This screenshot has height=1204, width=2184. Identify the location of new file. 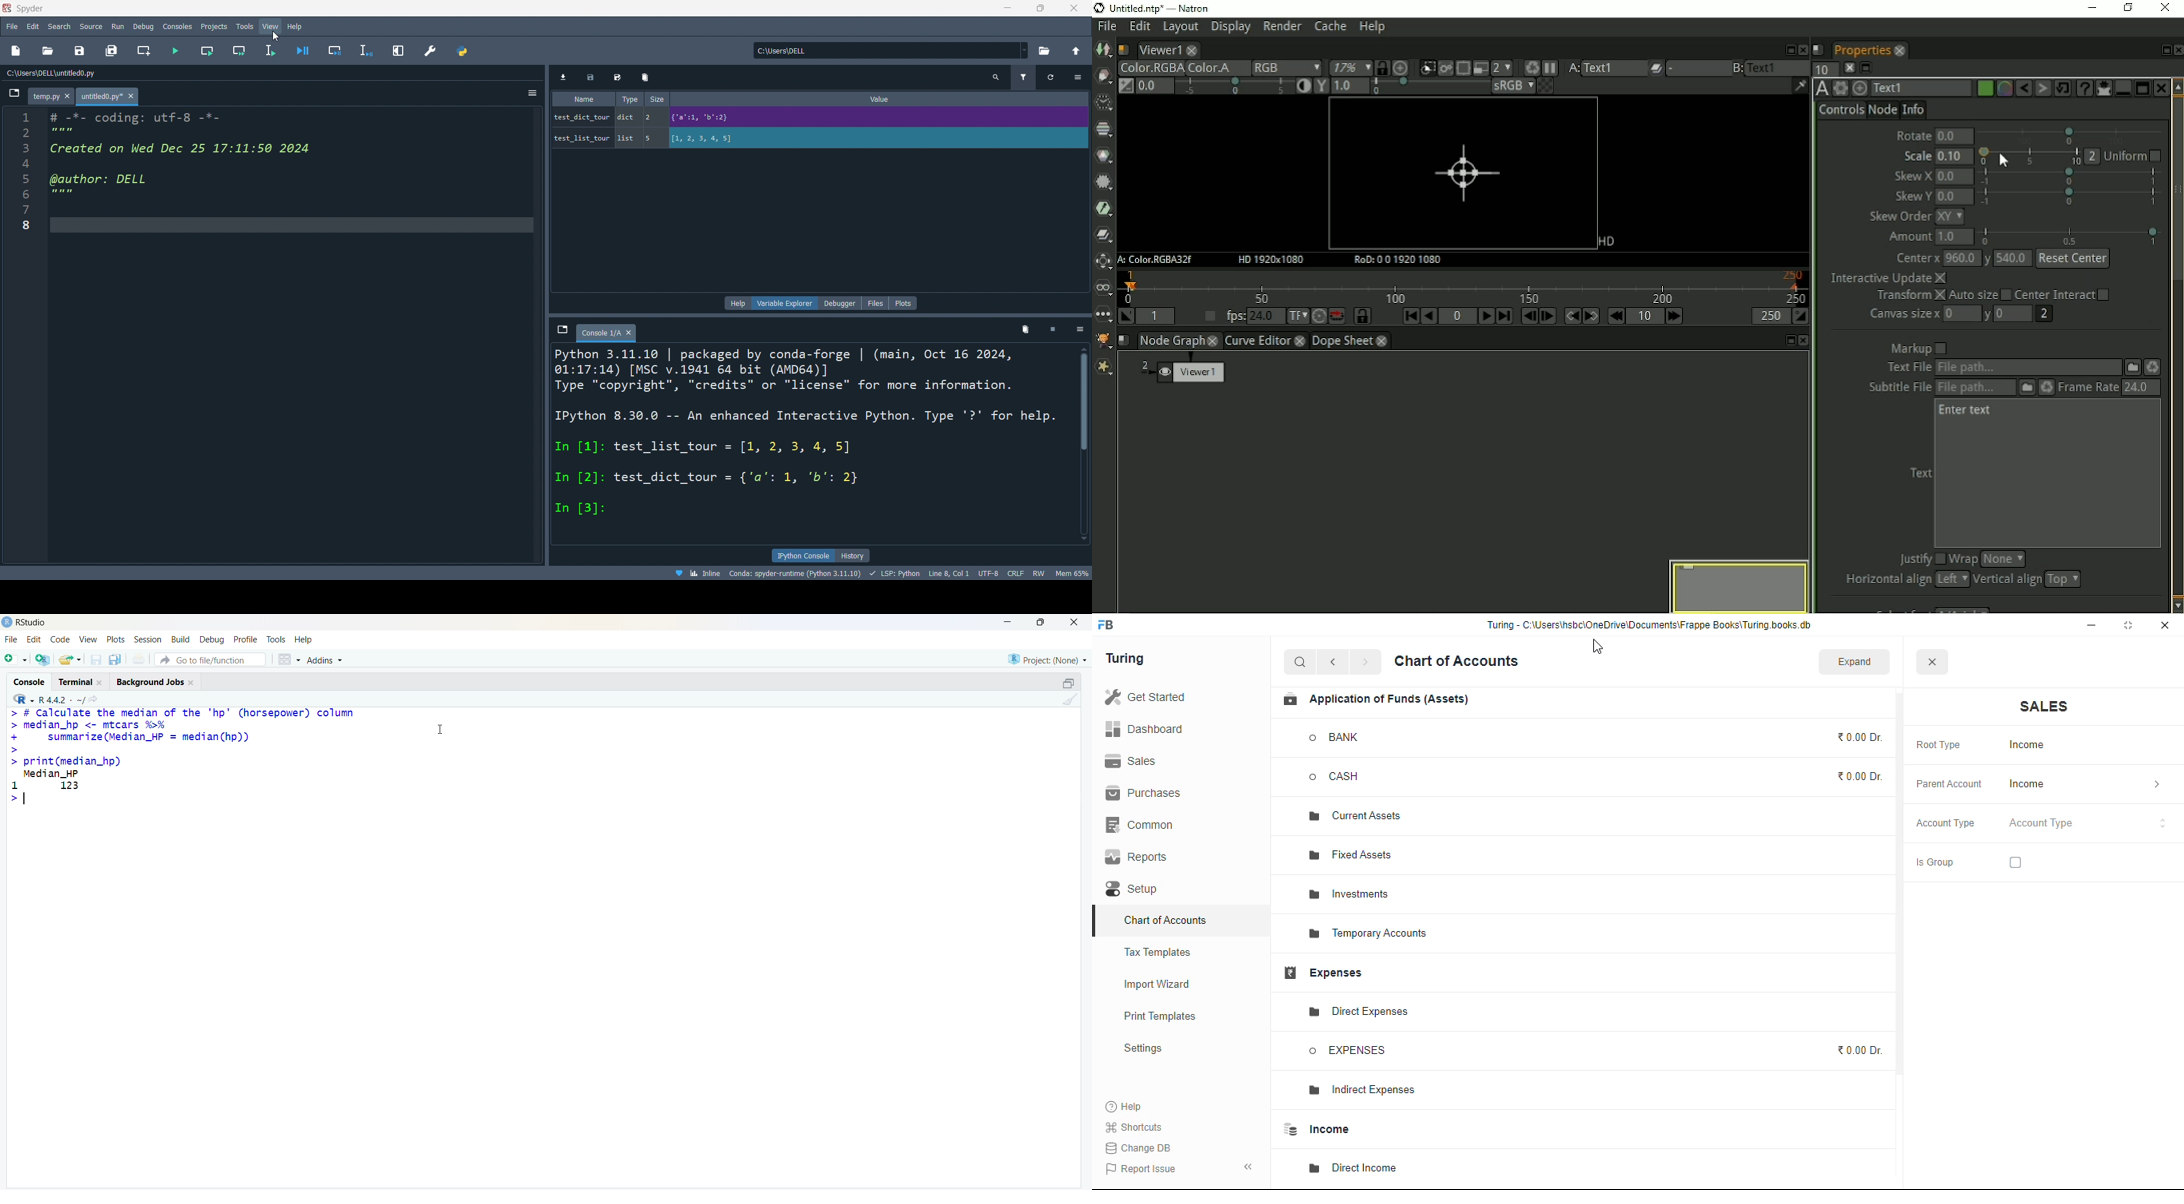
(16, 51).